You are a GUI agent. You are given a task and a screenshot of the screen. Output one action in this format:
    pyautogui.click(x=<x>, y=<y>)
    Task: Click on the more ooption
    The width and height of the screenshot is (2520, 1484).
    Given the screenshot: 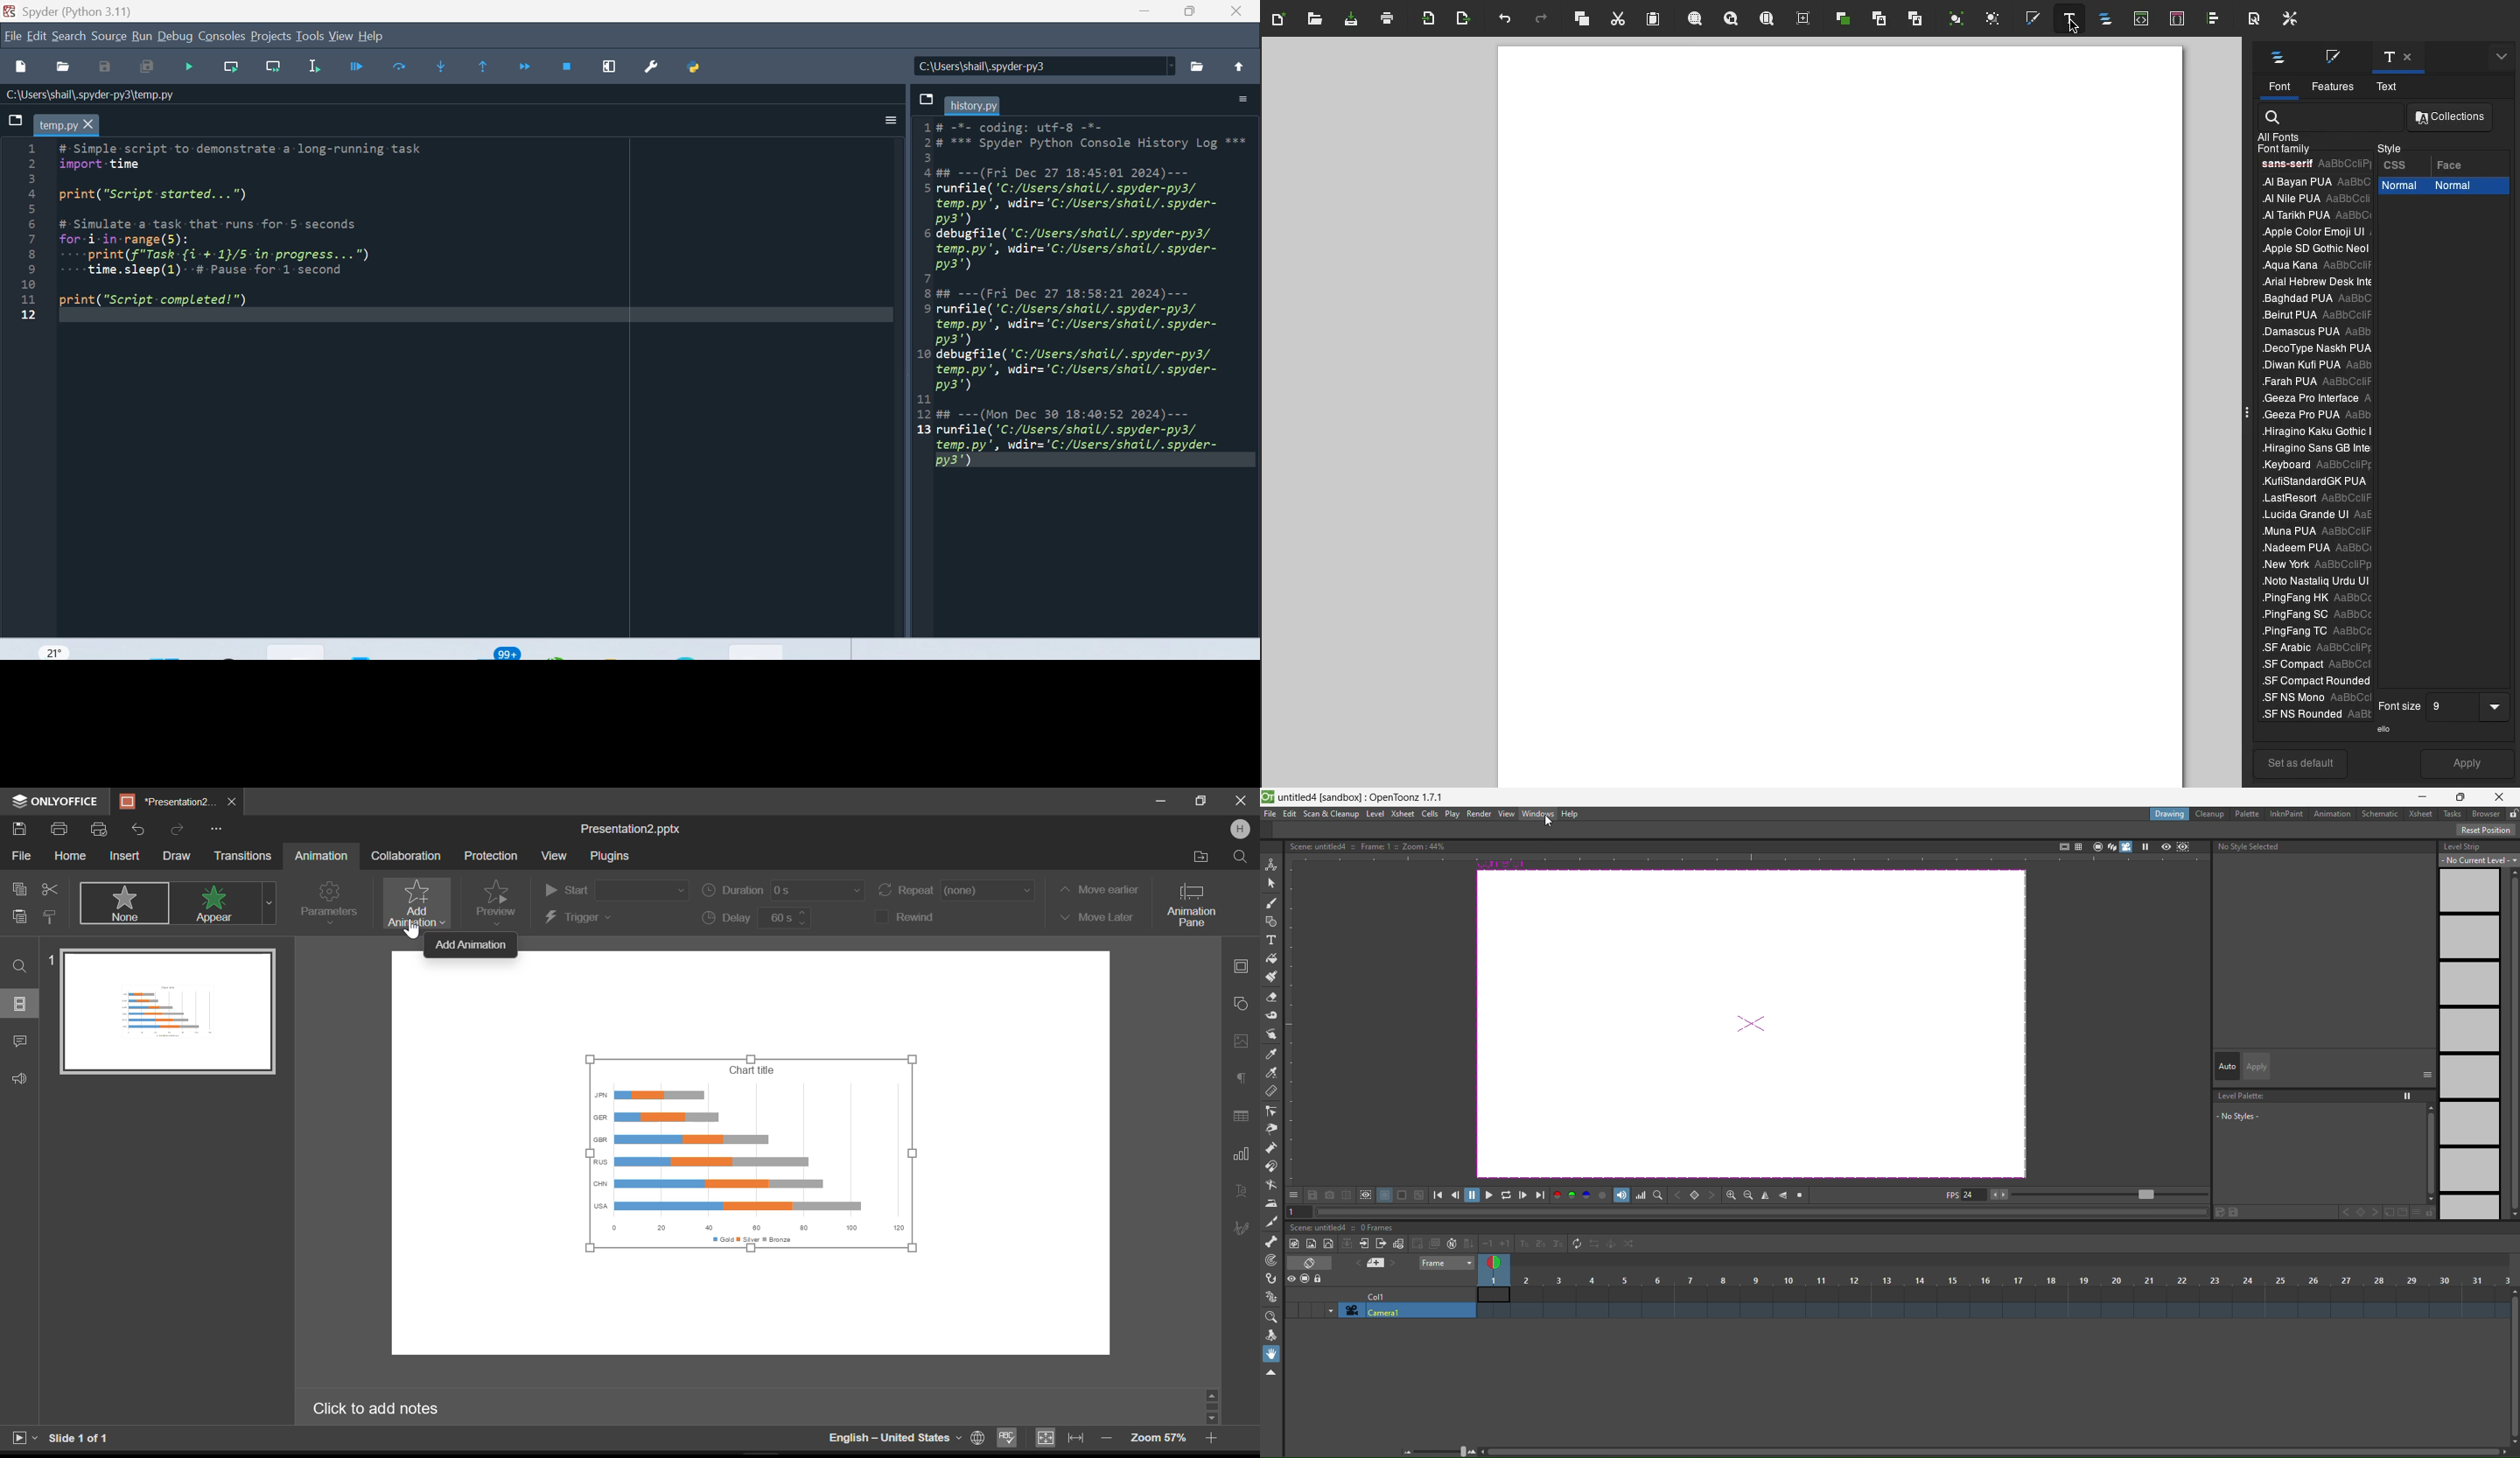 What is the action you would take?
    pyautogui.click(x=883, y=124)
    